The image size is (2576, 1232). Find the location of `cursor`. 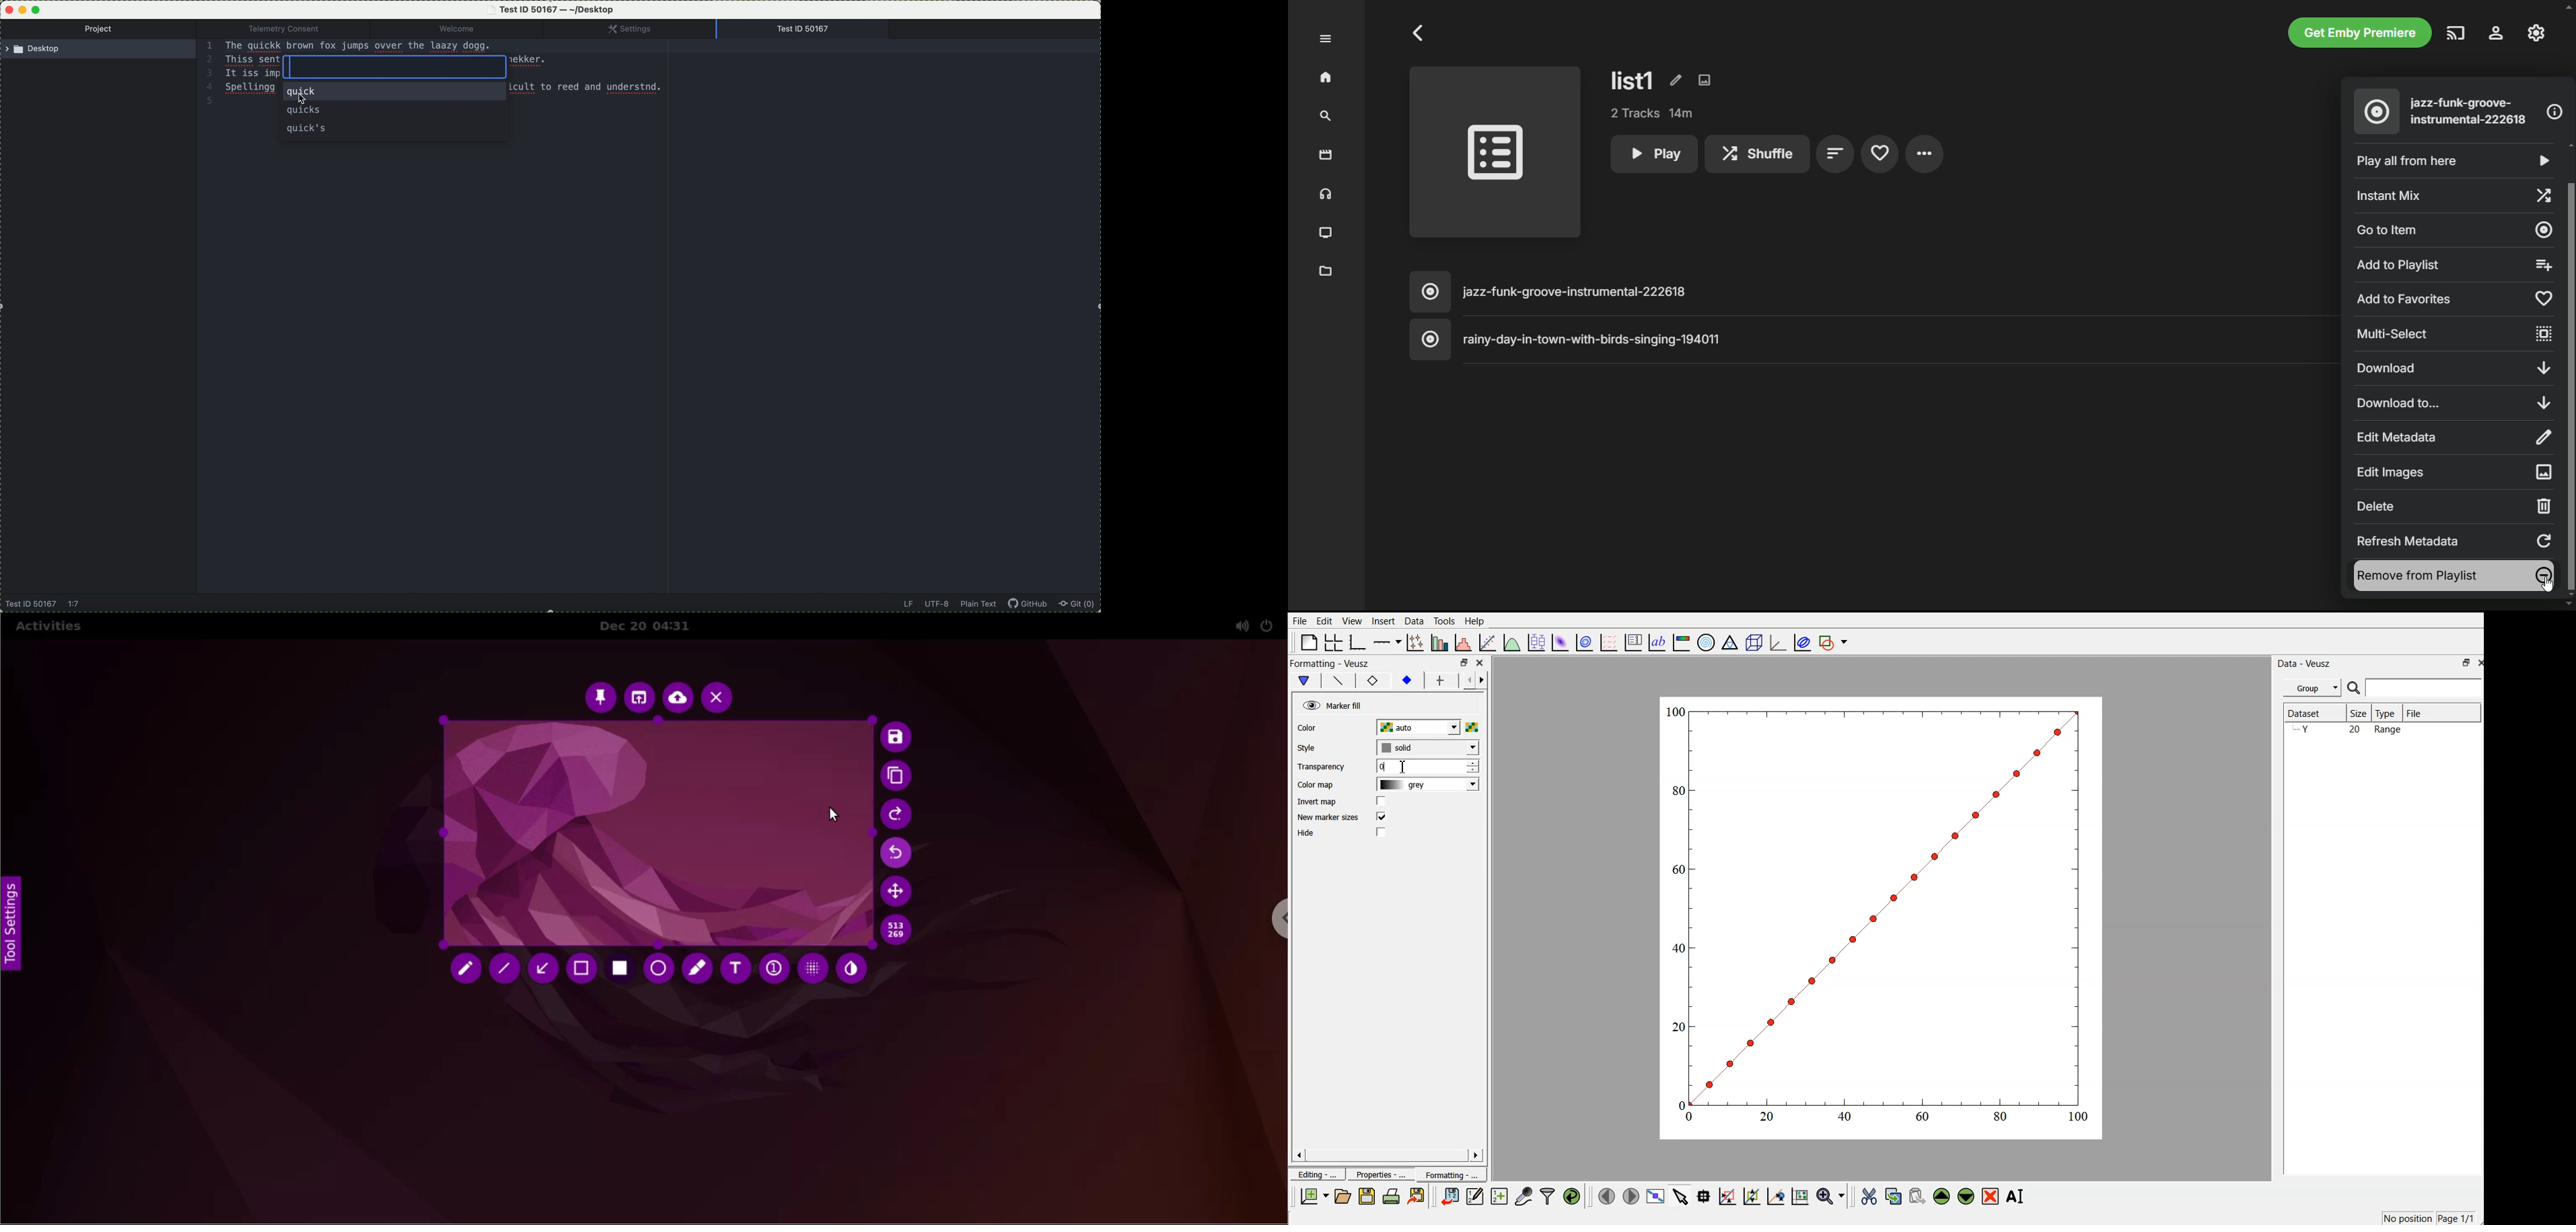

cursor is located at coordinates (830, 818).